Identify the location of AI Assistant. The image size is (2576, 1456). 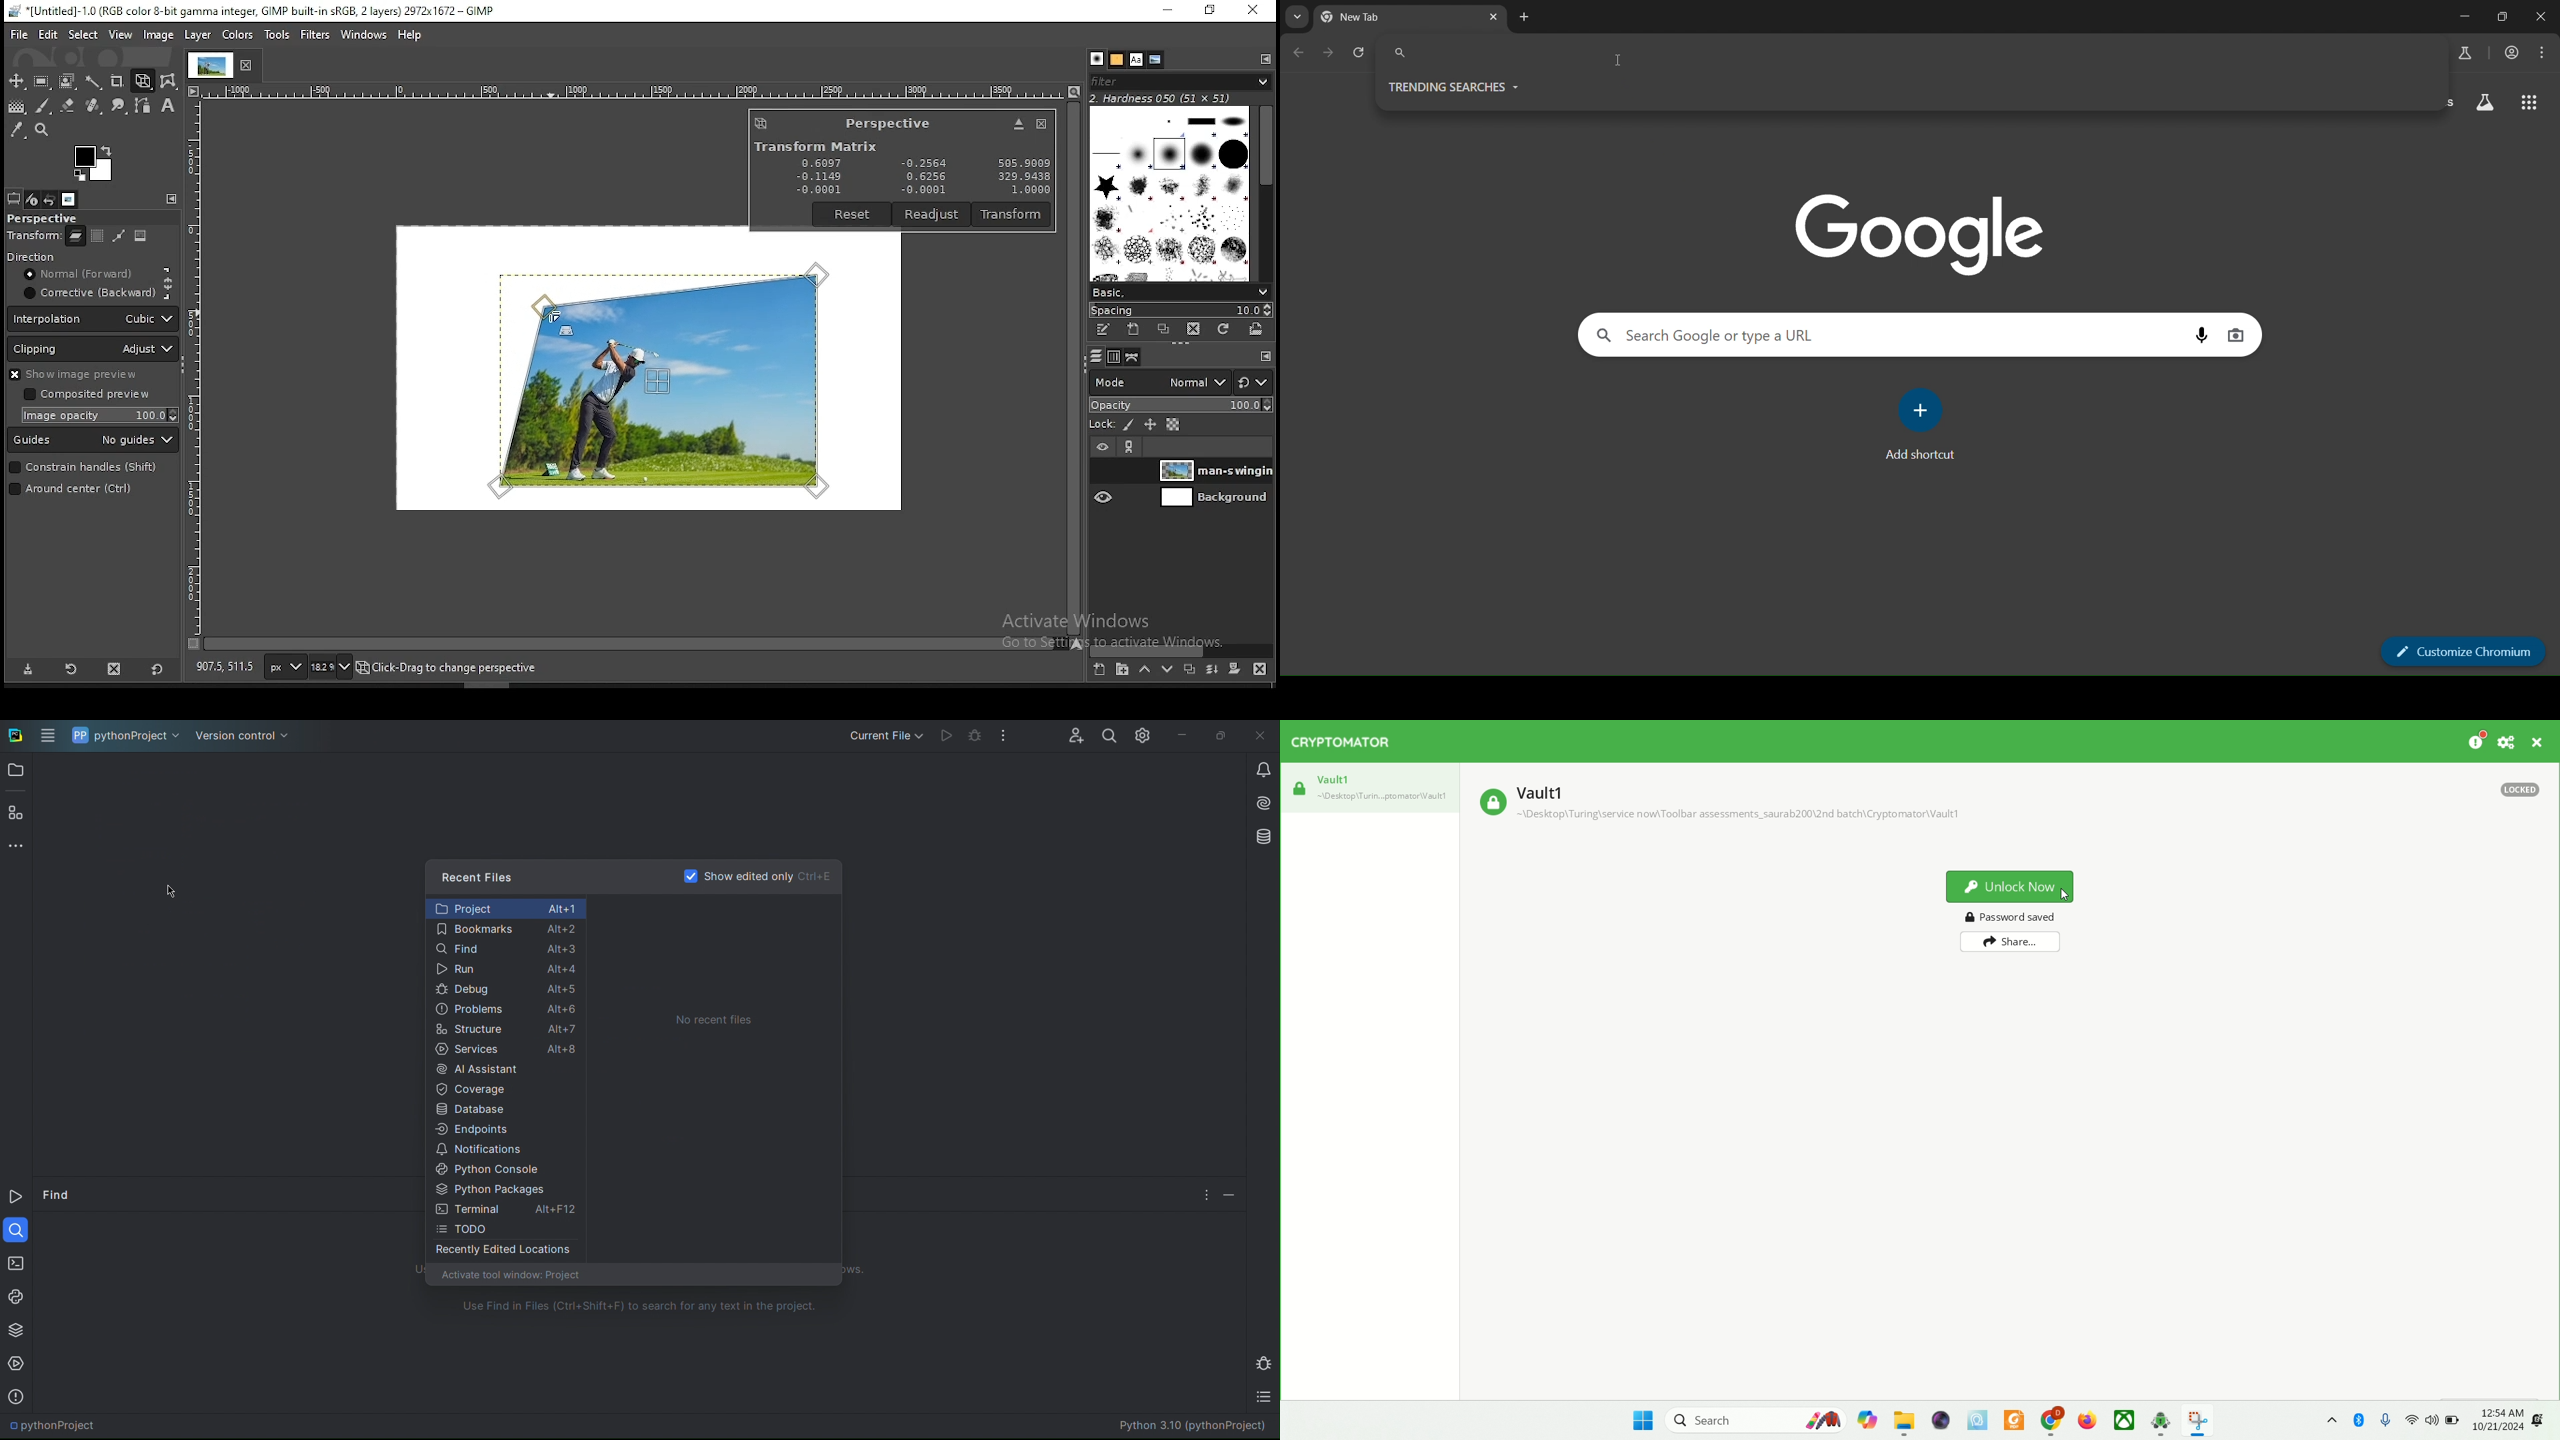
(1261, 805).